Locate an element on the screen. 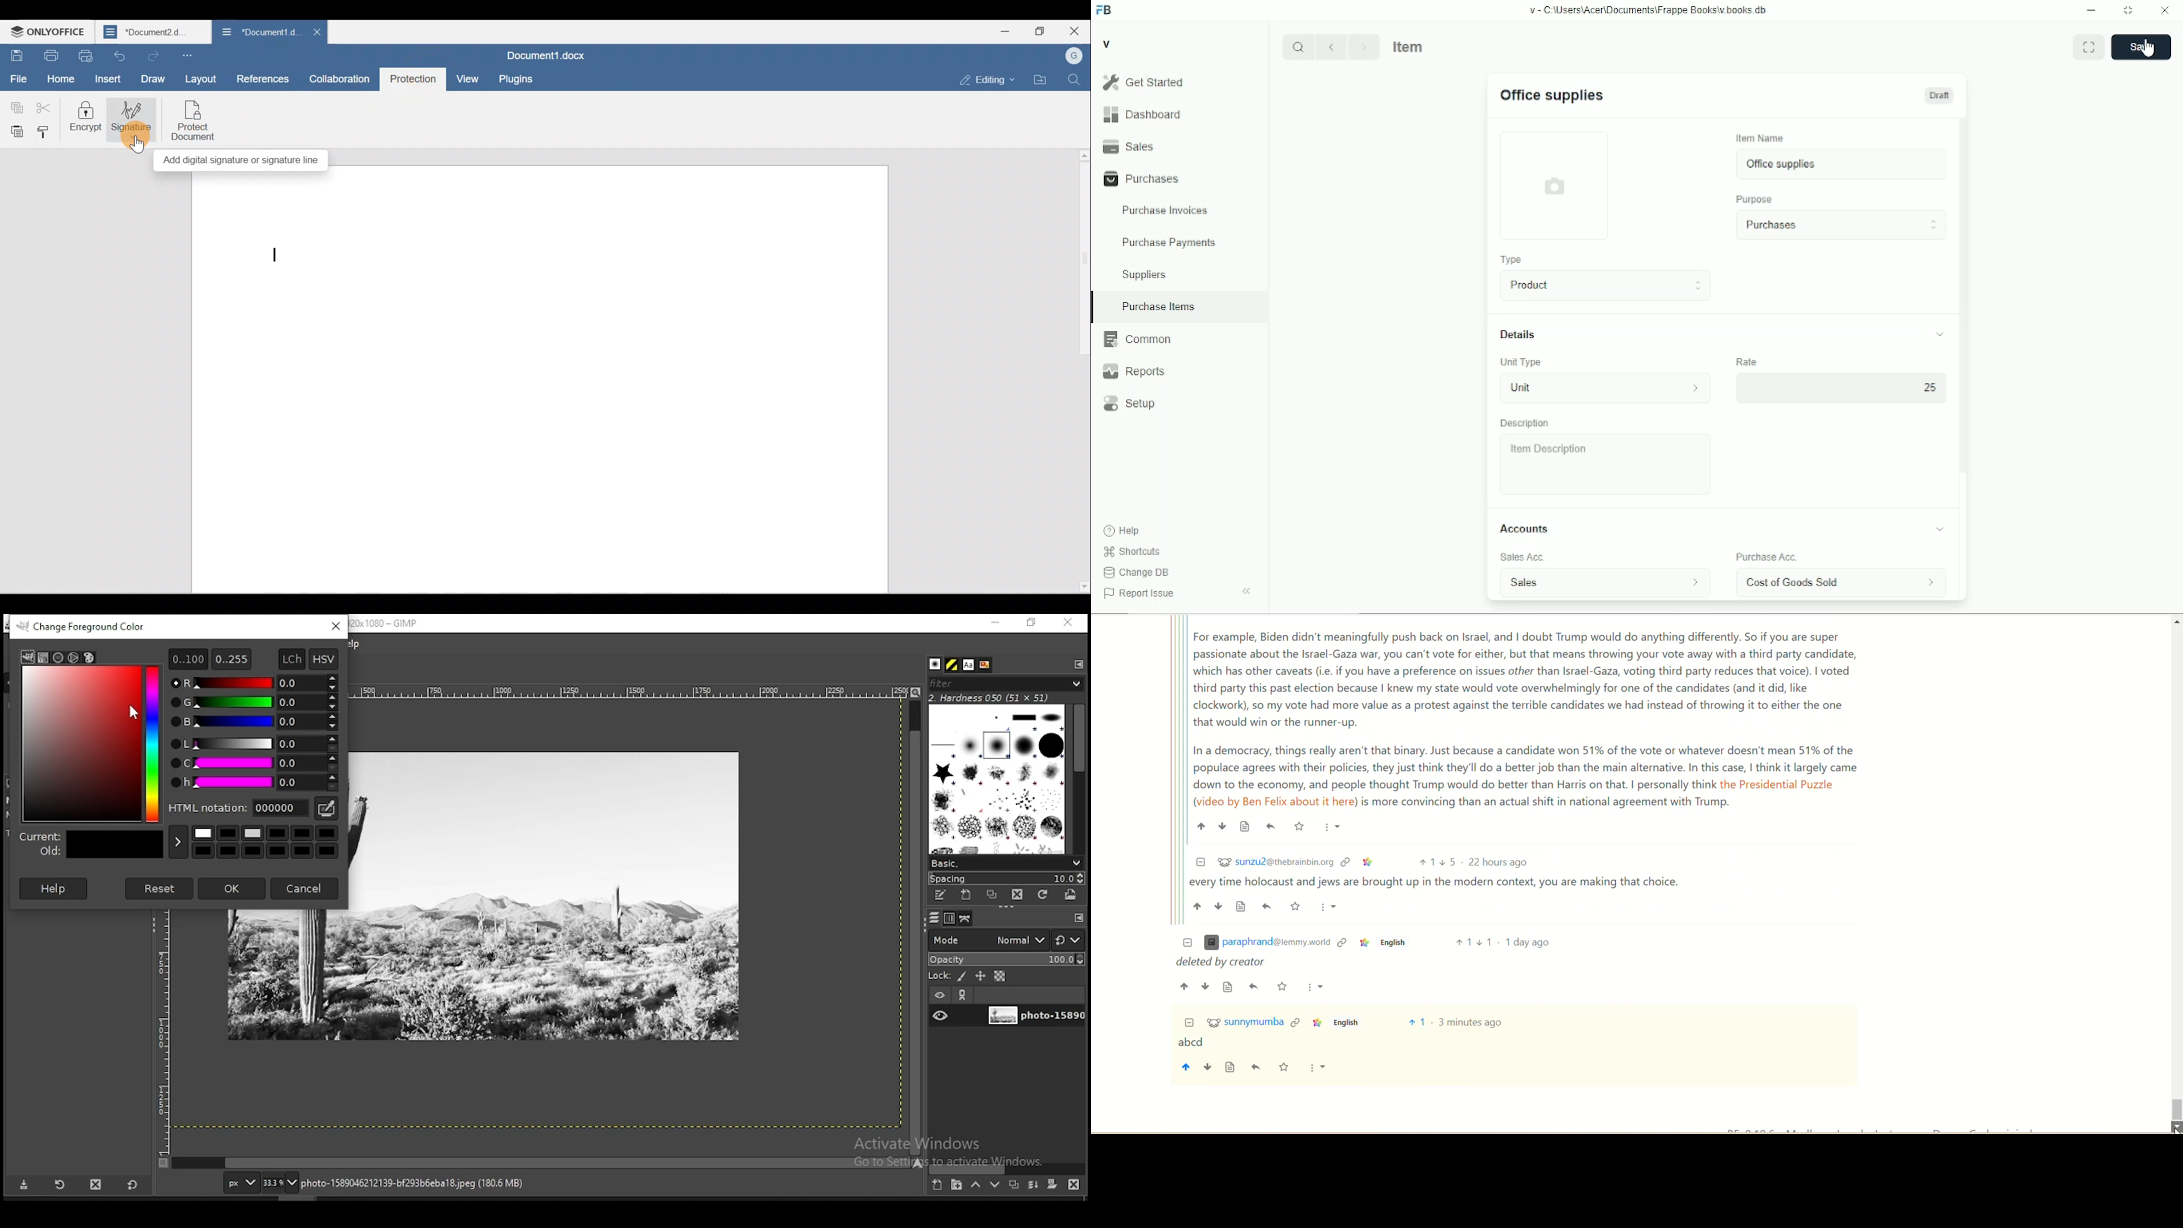  Document name is located at coordinates (545, 54).